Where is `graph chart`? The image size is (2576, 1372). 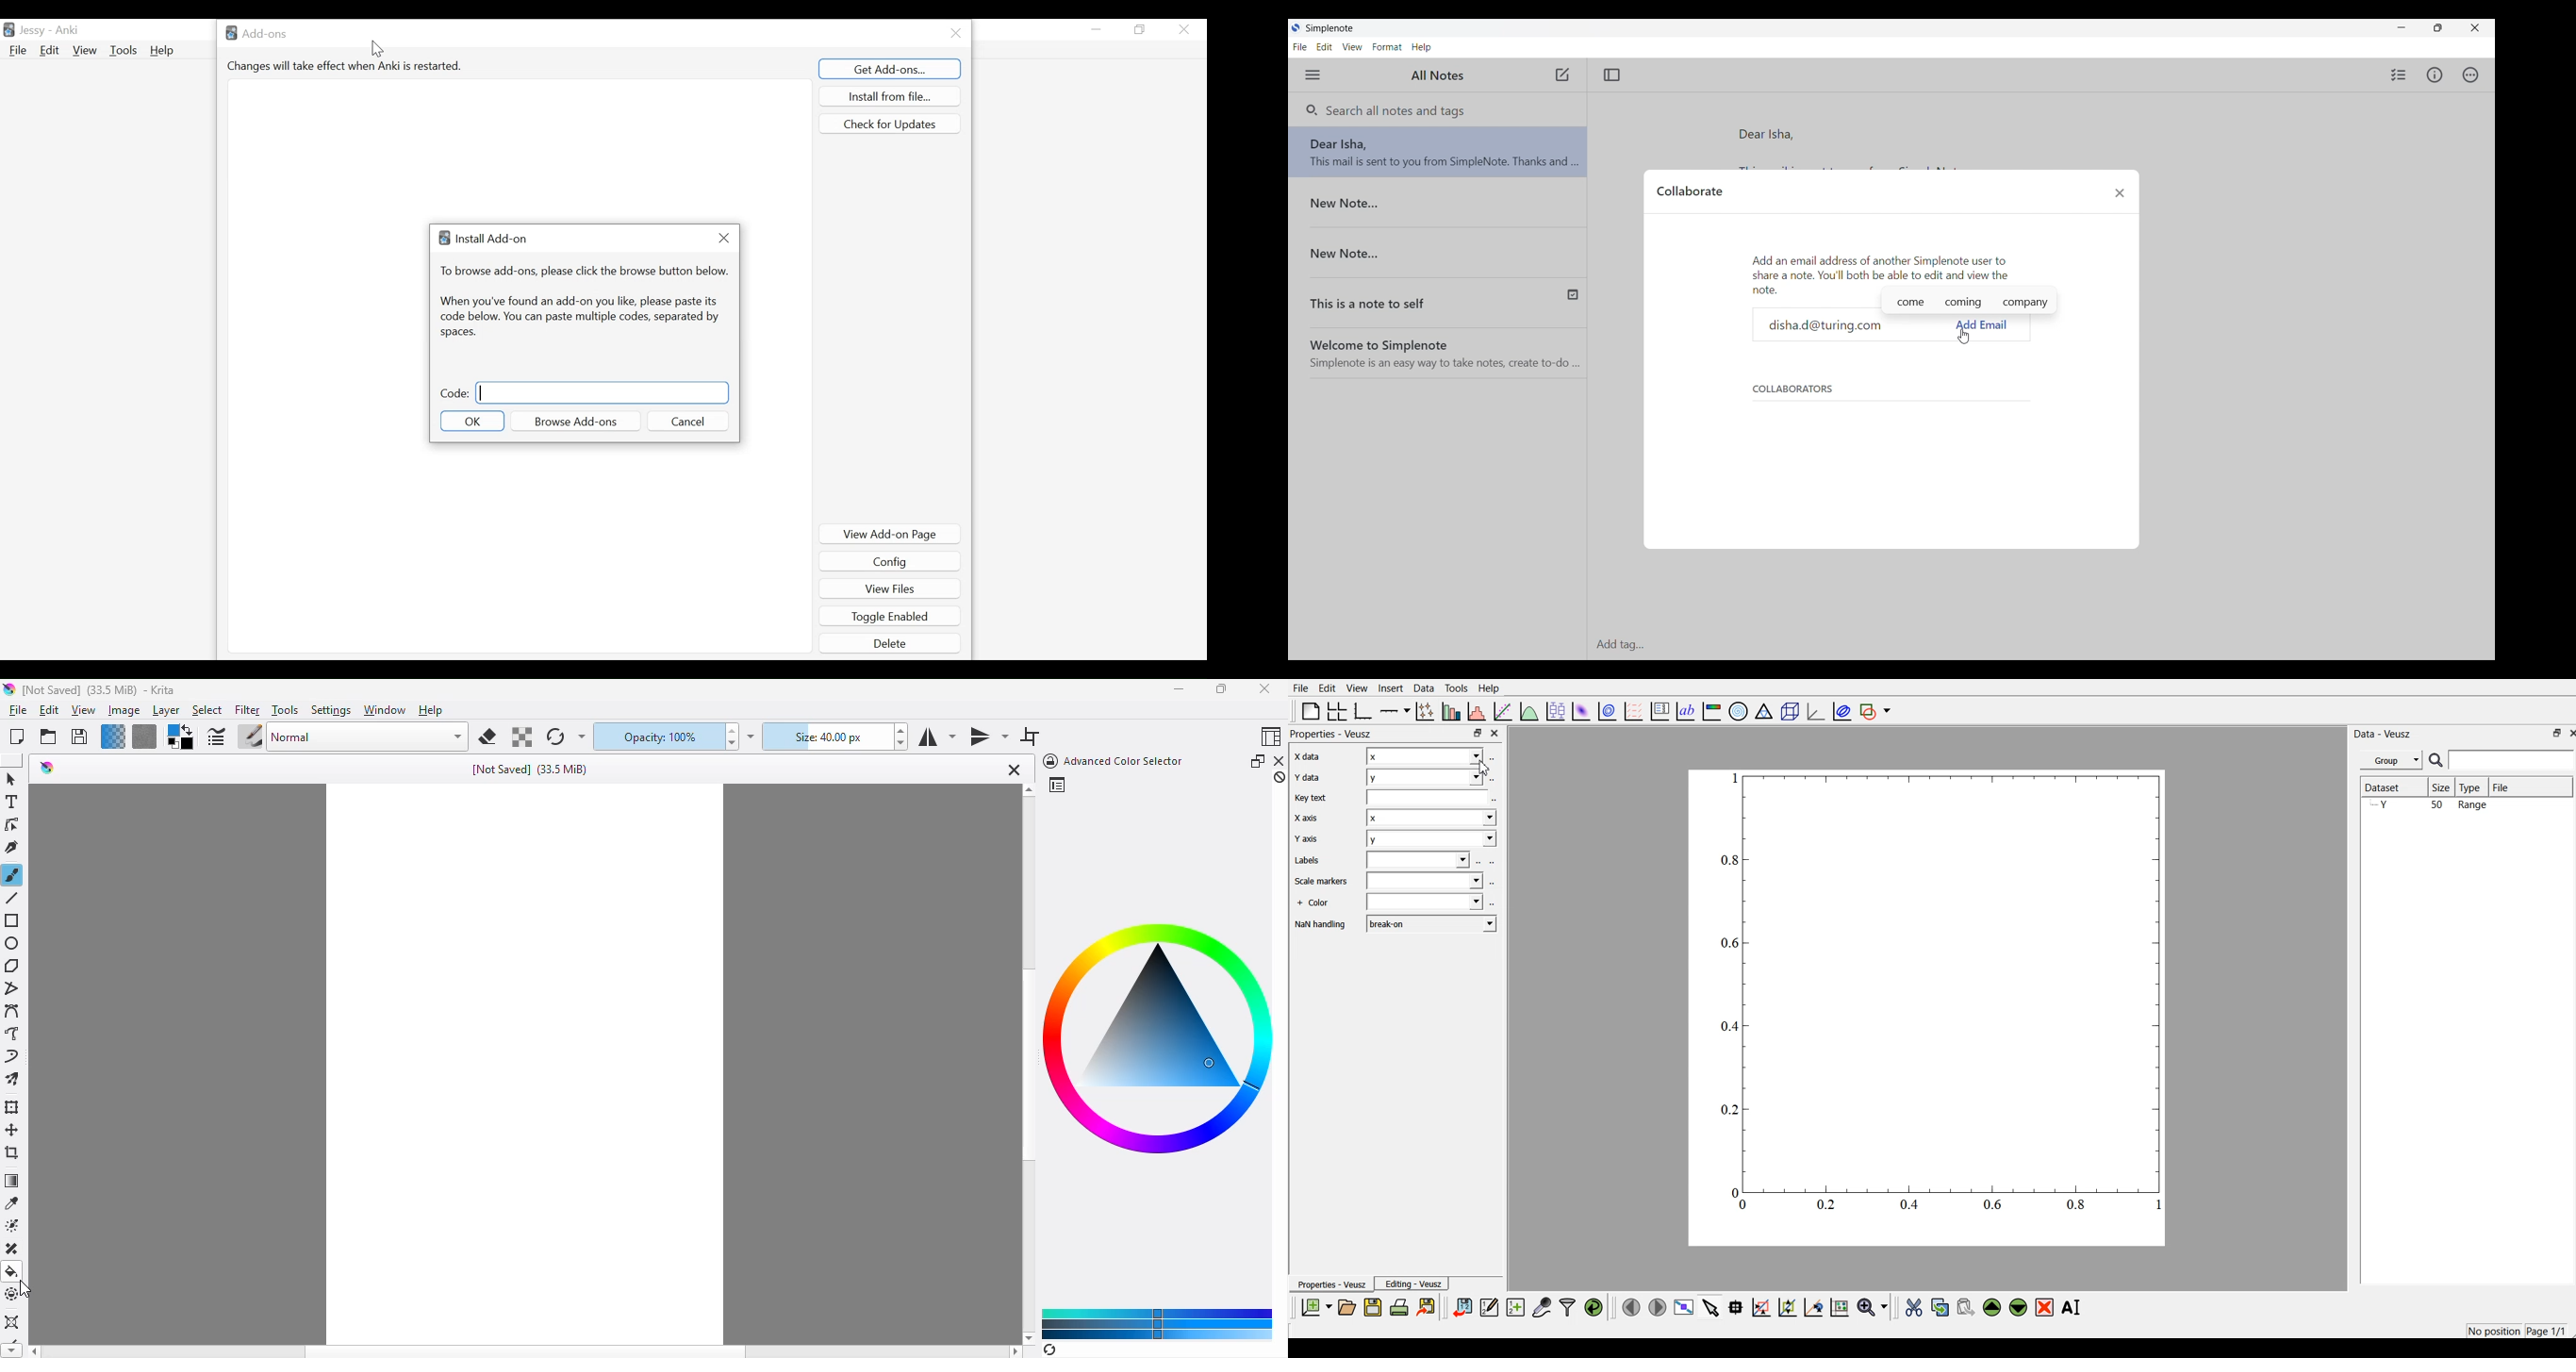 graph chart is located at coordinates (1928, 1007).